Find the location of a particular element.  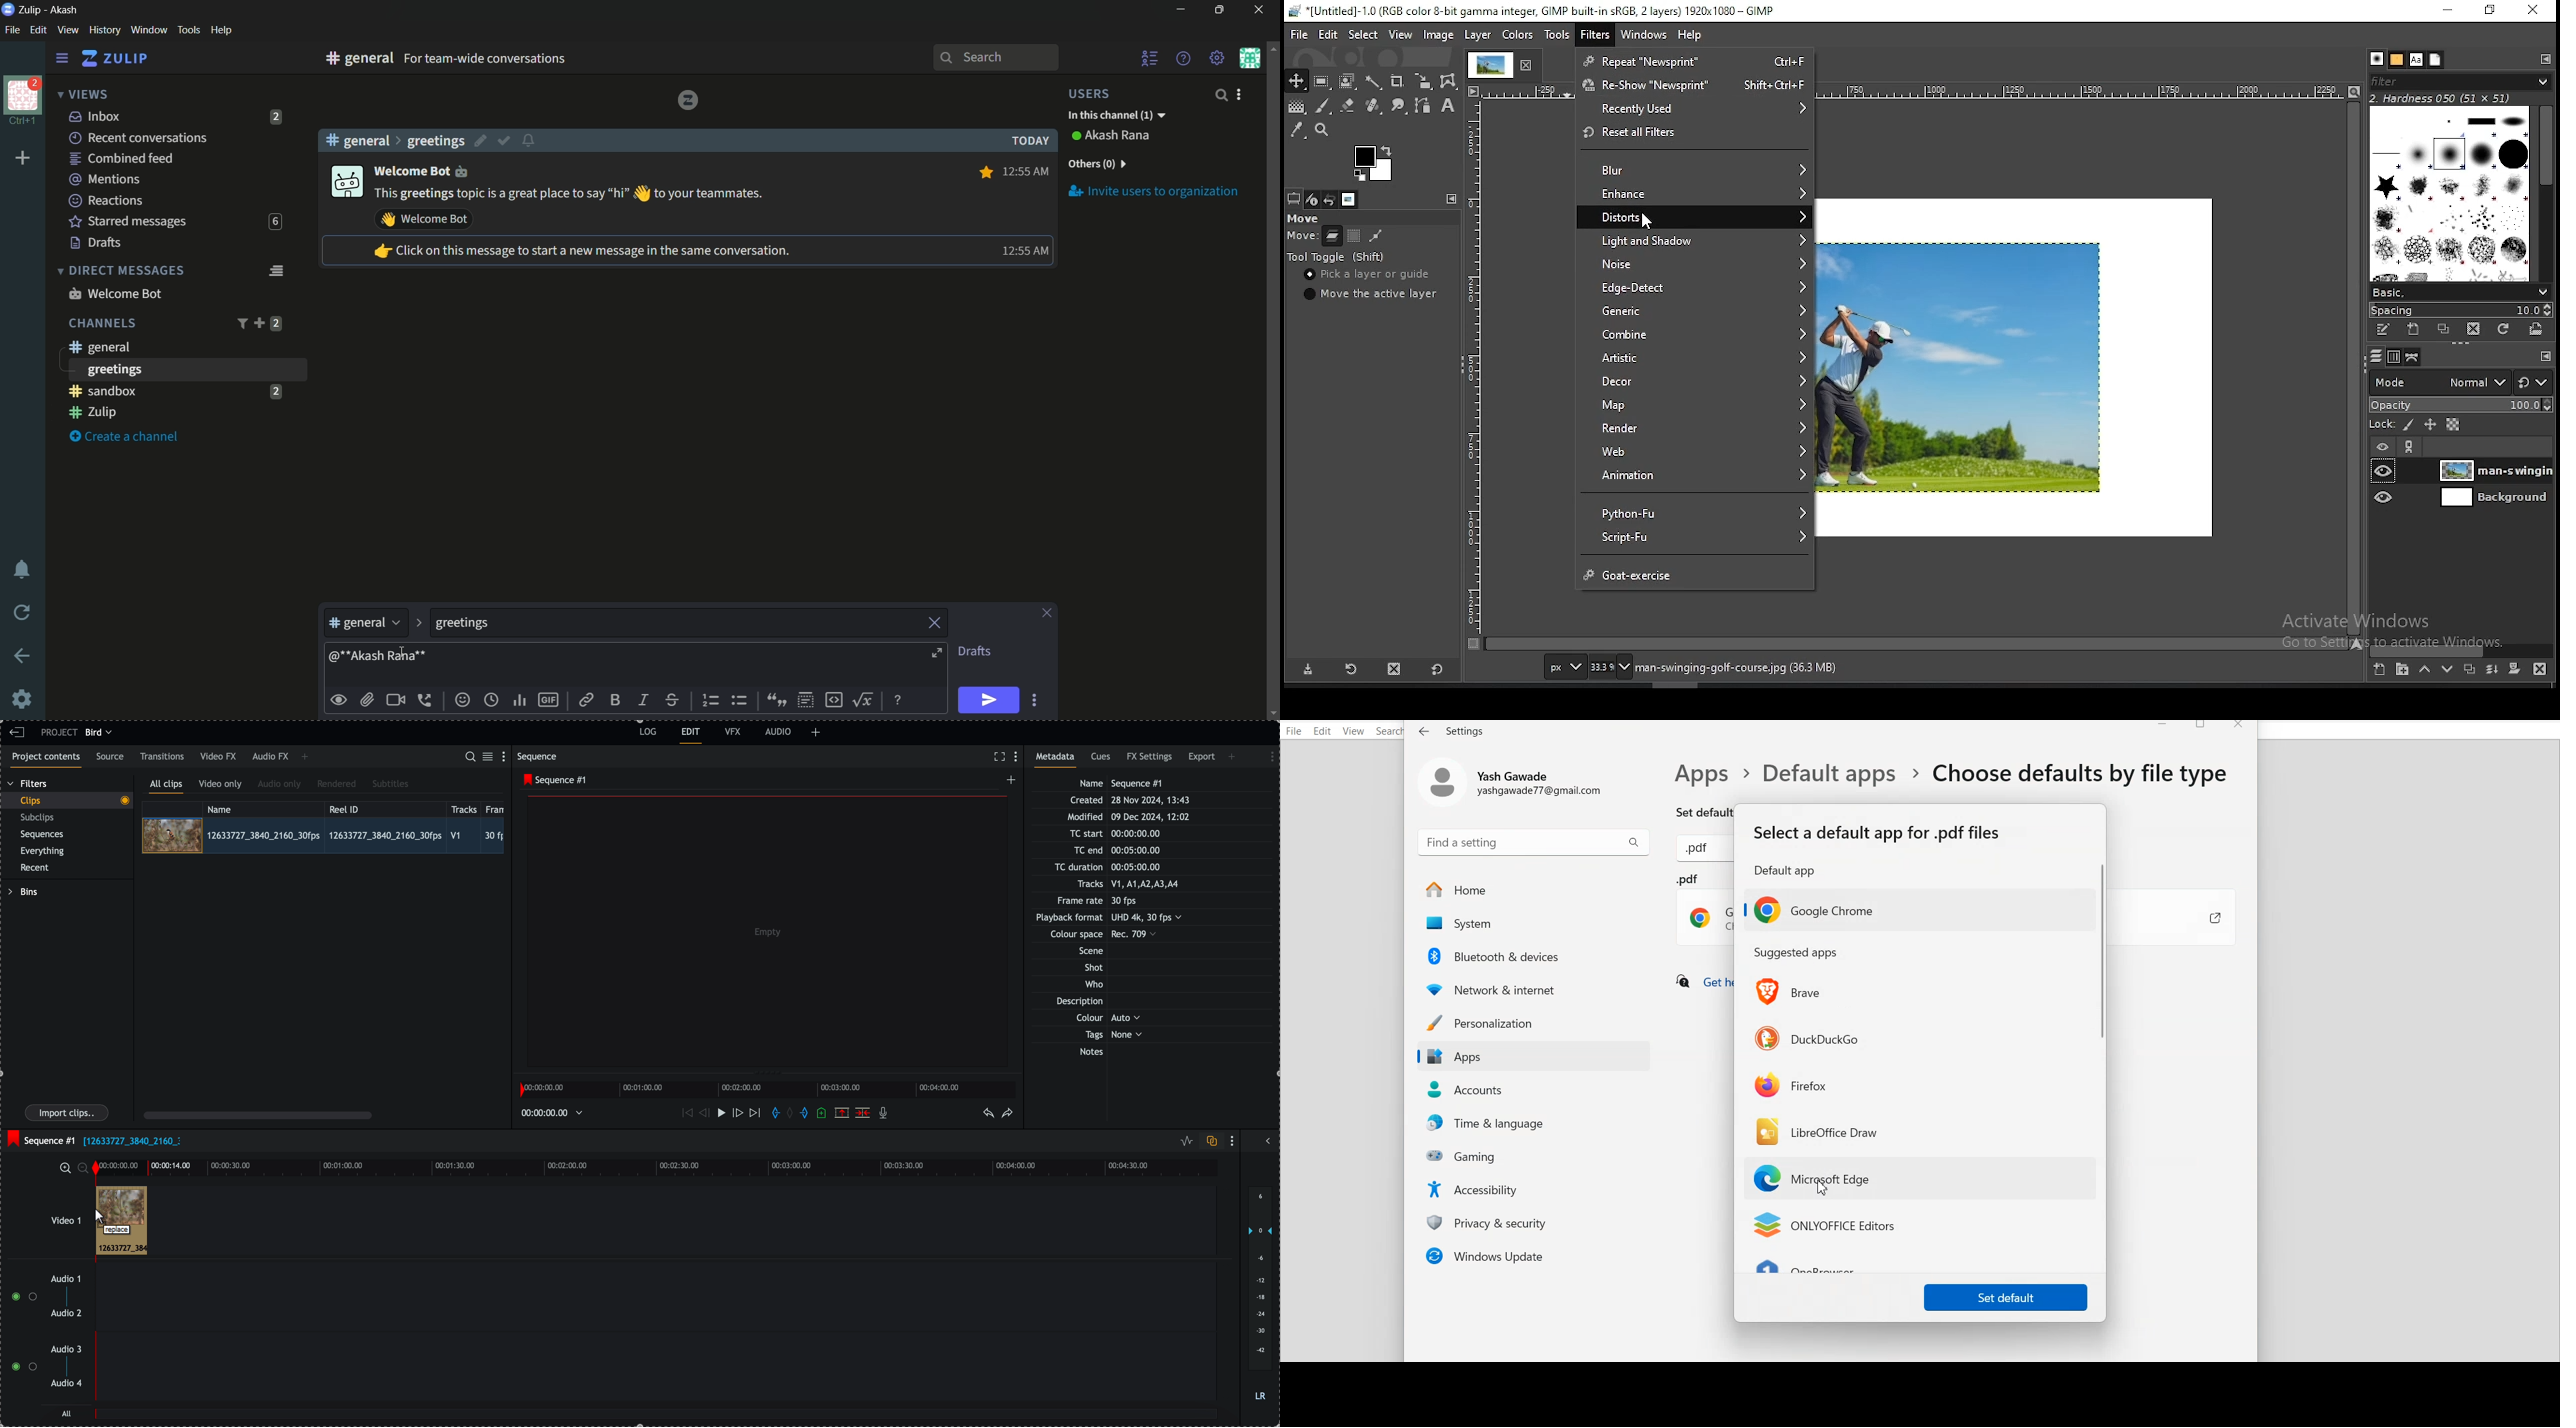

cage transform tool is located at coordinates (1450, 82).